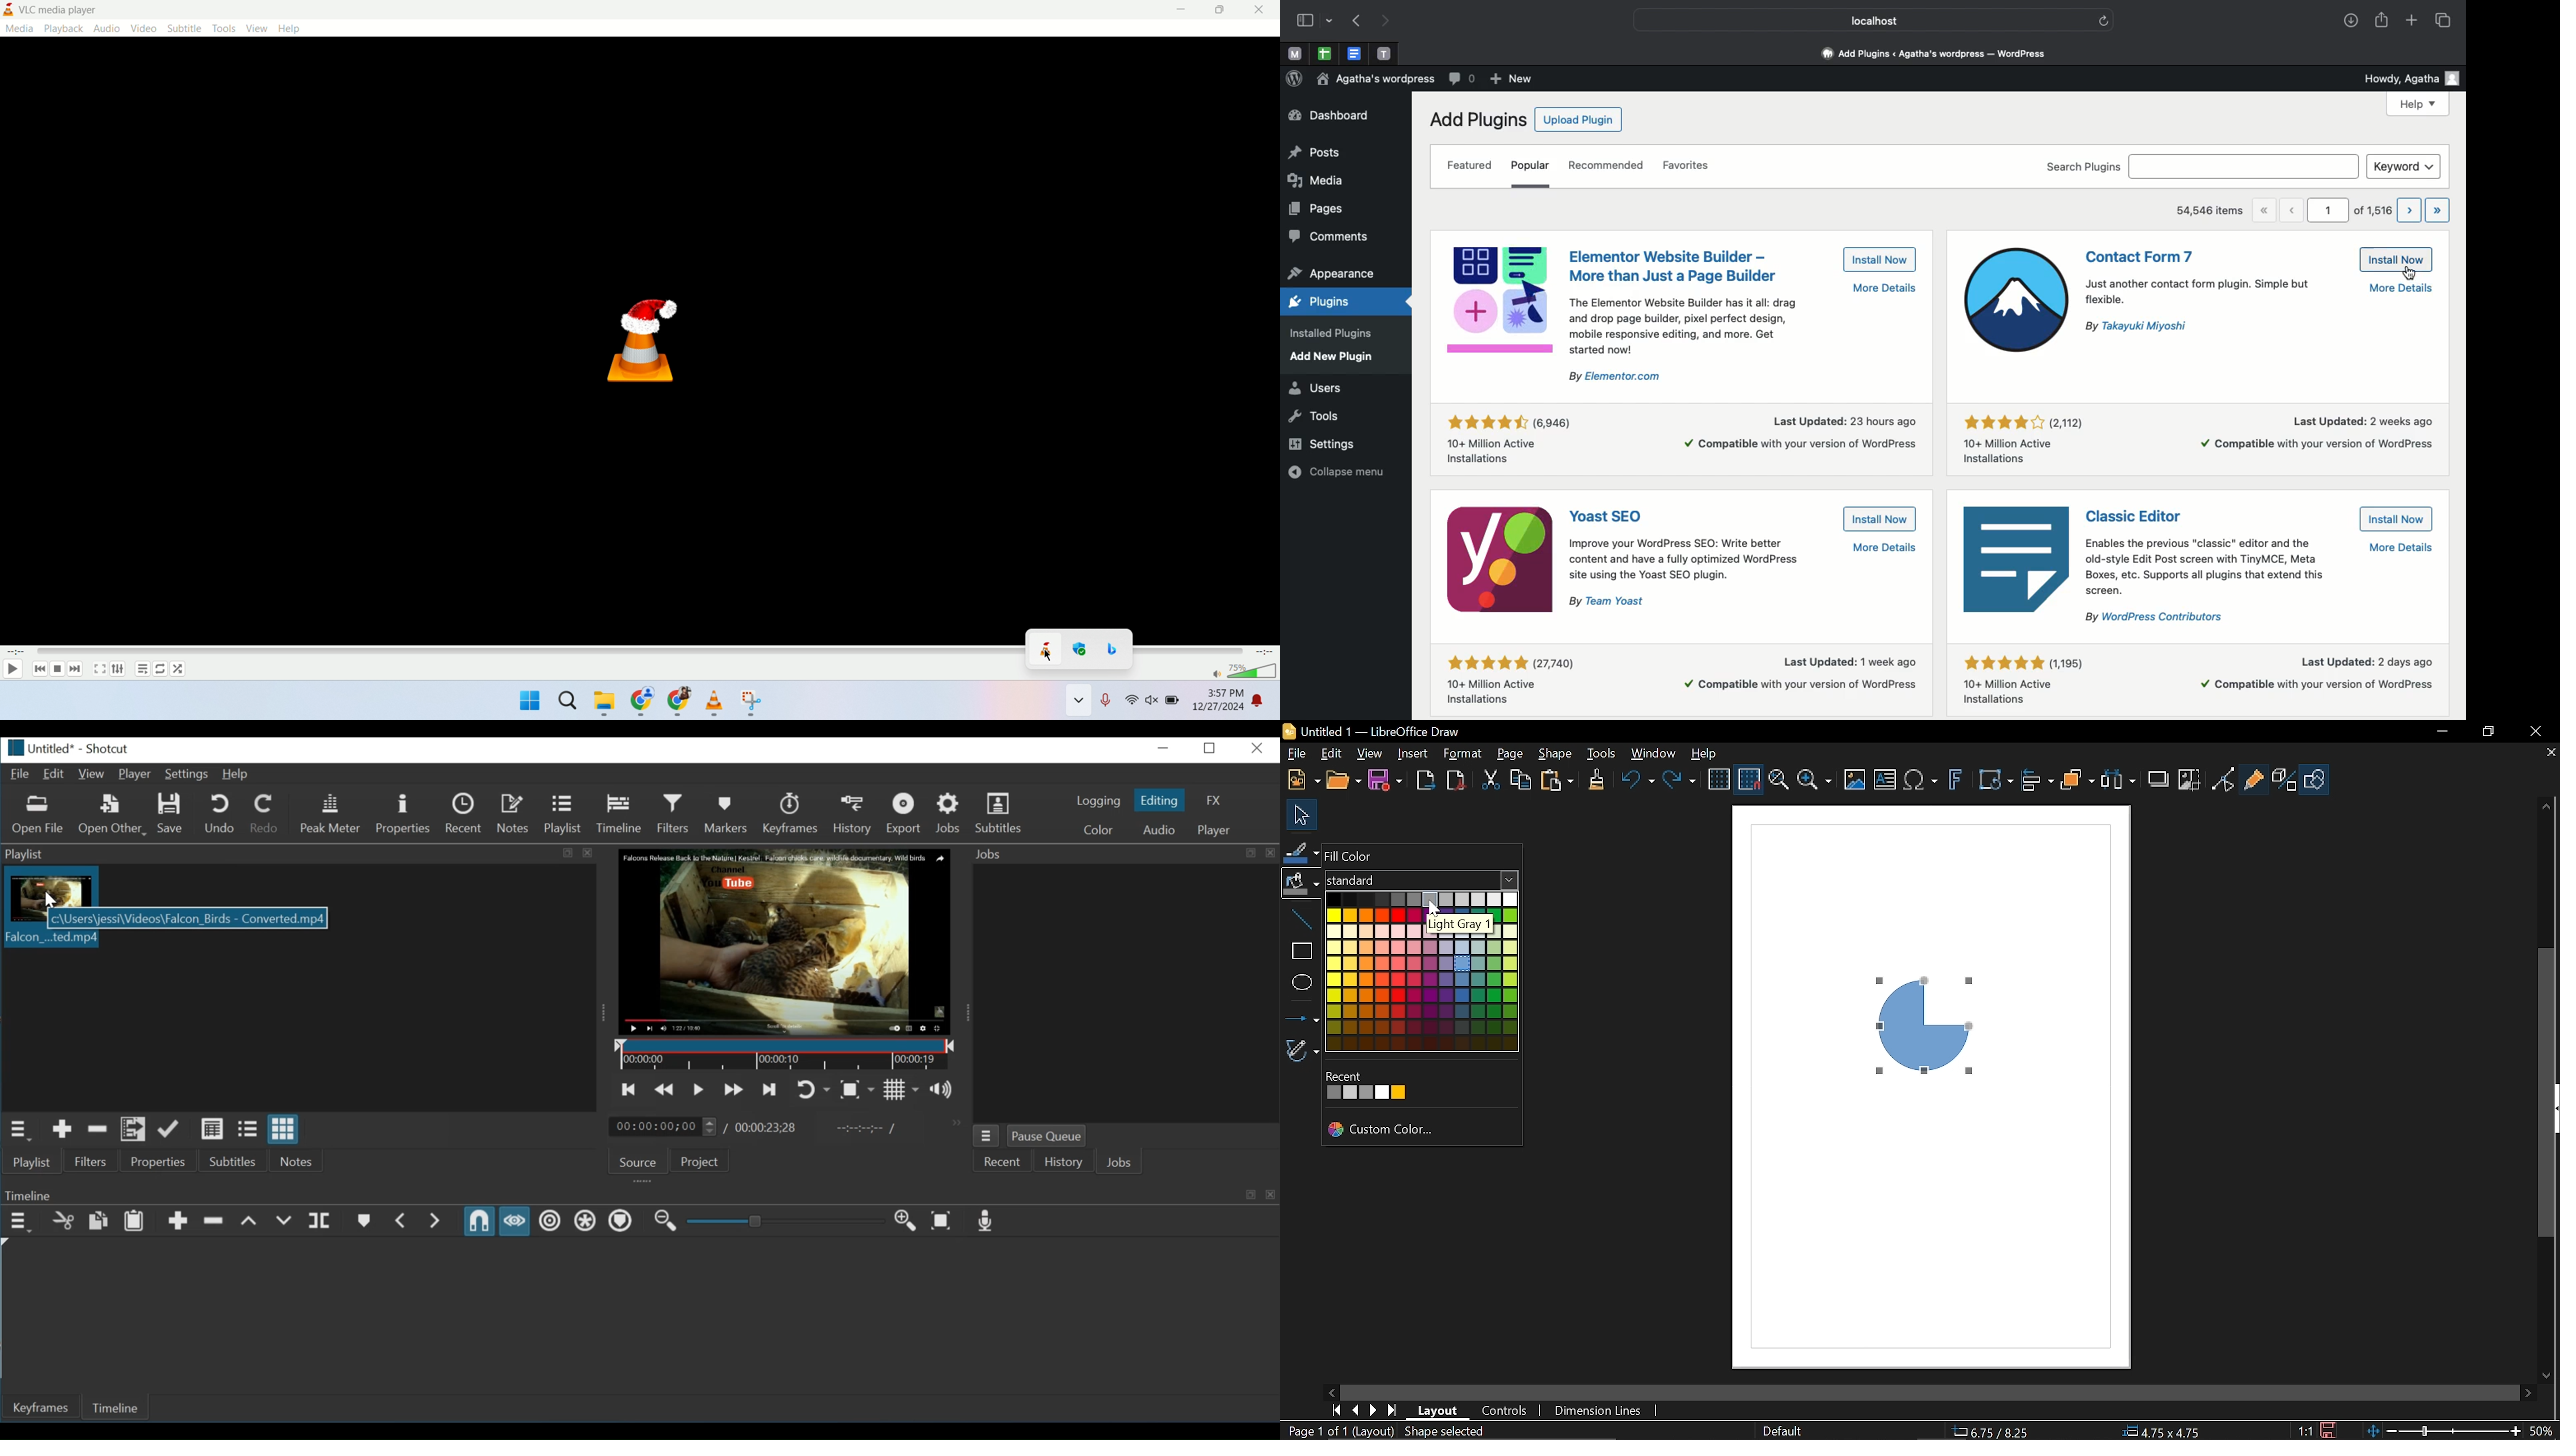 The image size is (2576, 1456). I want to click on More details, so click(2319, 673).